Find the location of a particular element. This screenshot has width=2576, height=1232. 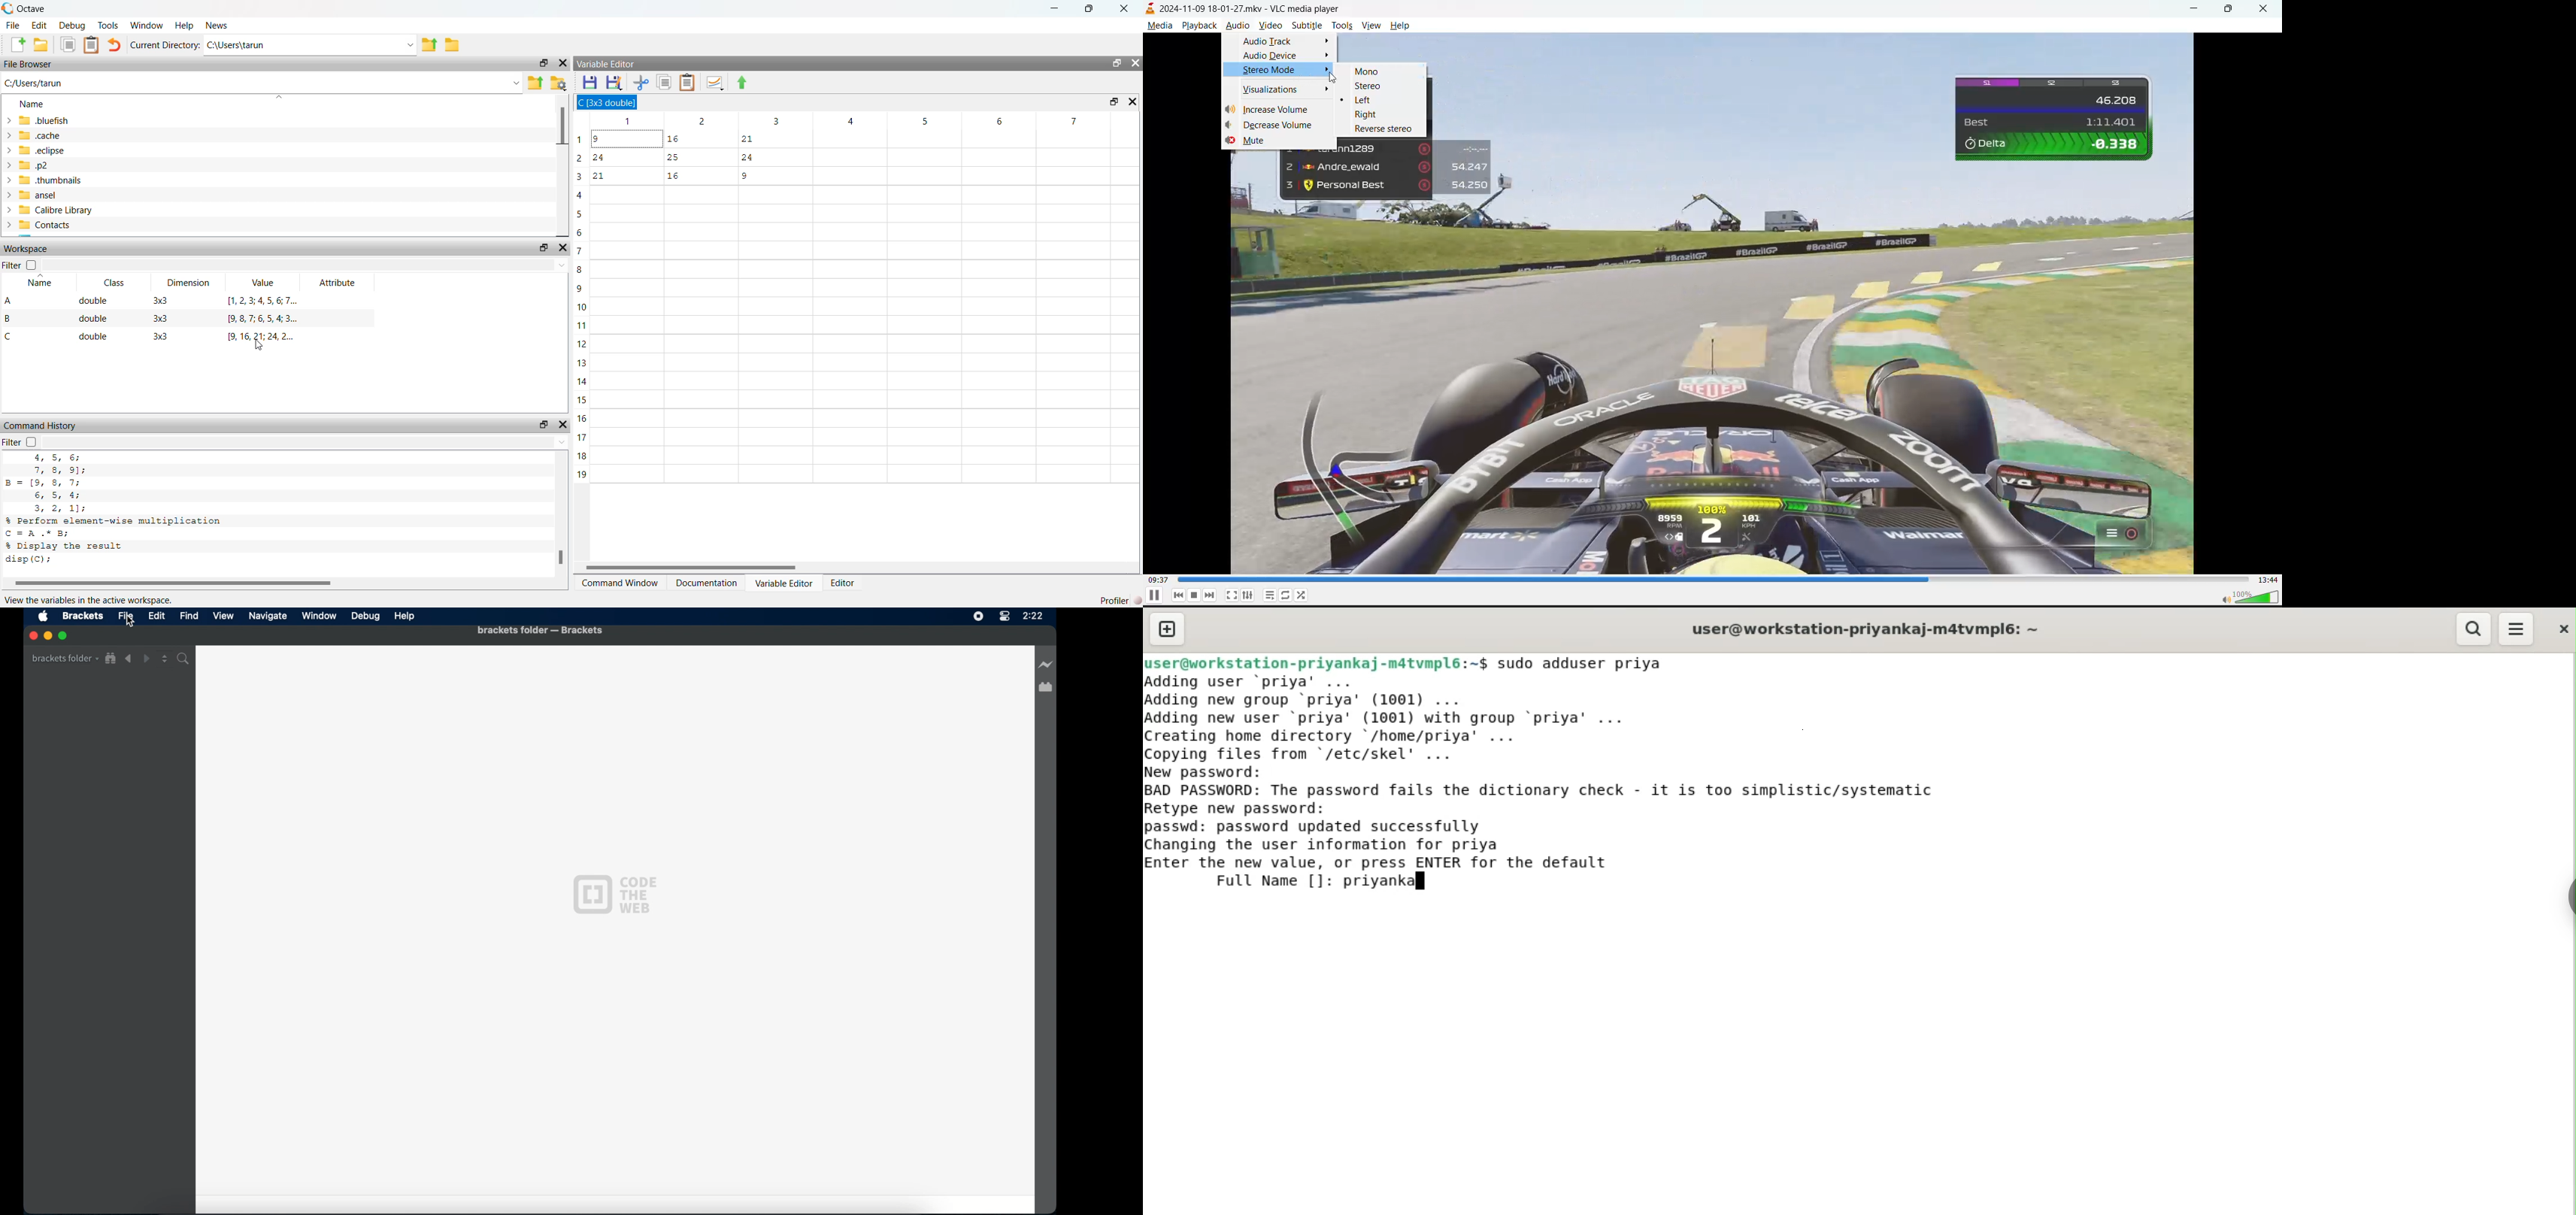

Restore Down is located at coordinates (1092, 9).